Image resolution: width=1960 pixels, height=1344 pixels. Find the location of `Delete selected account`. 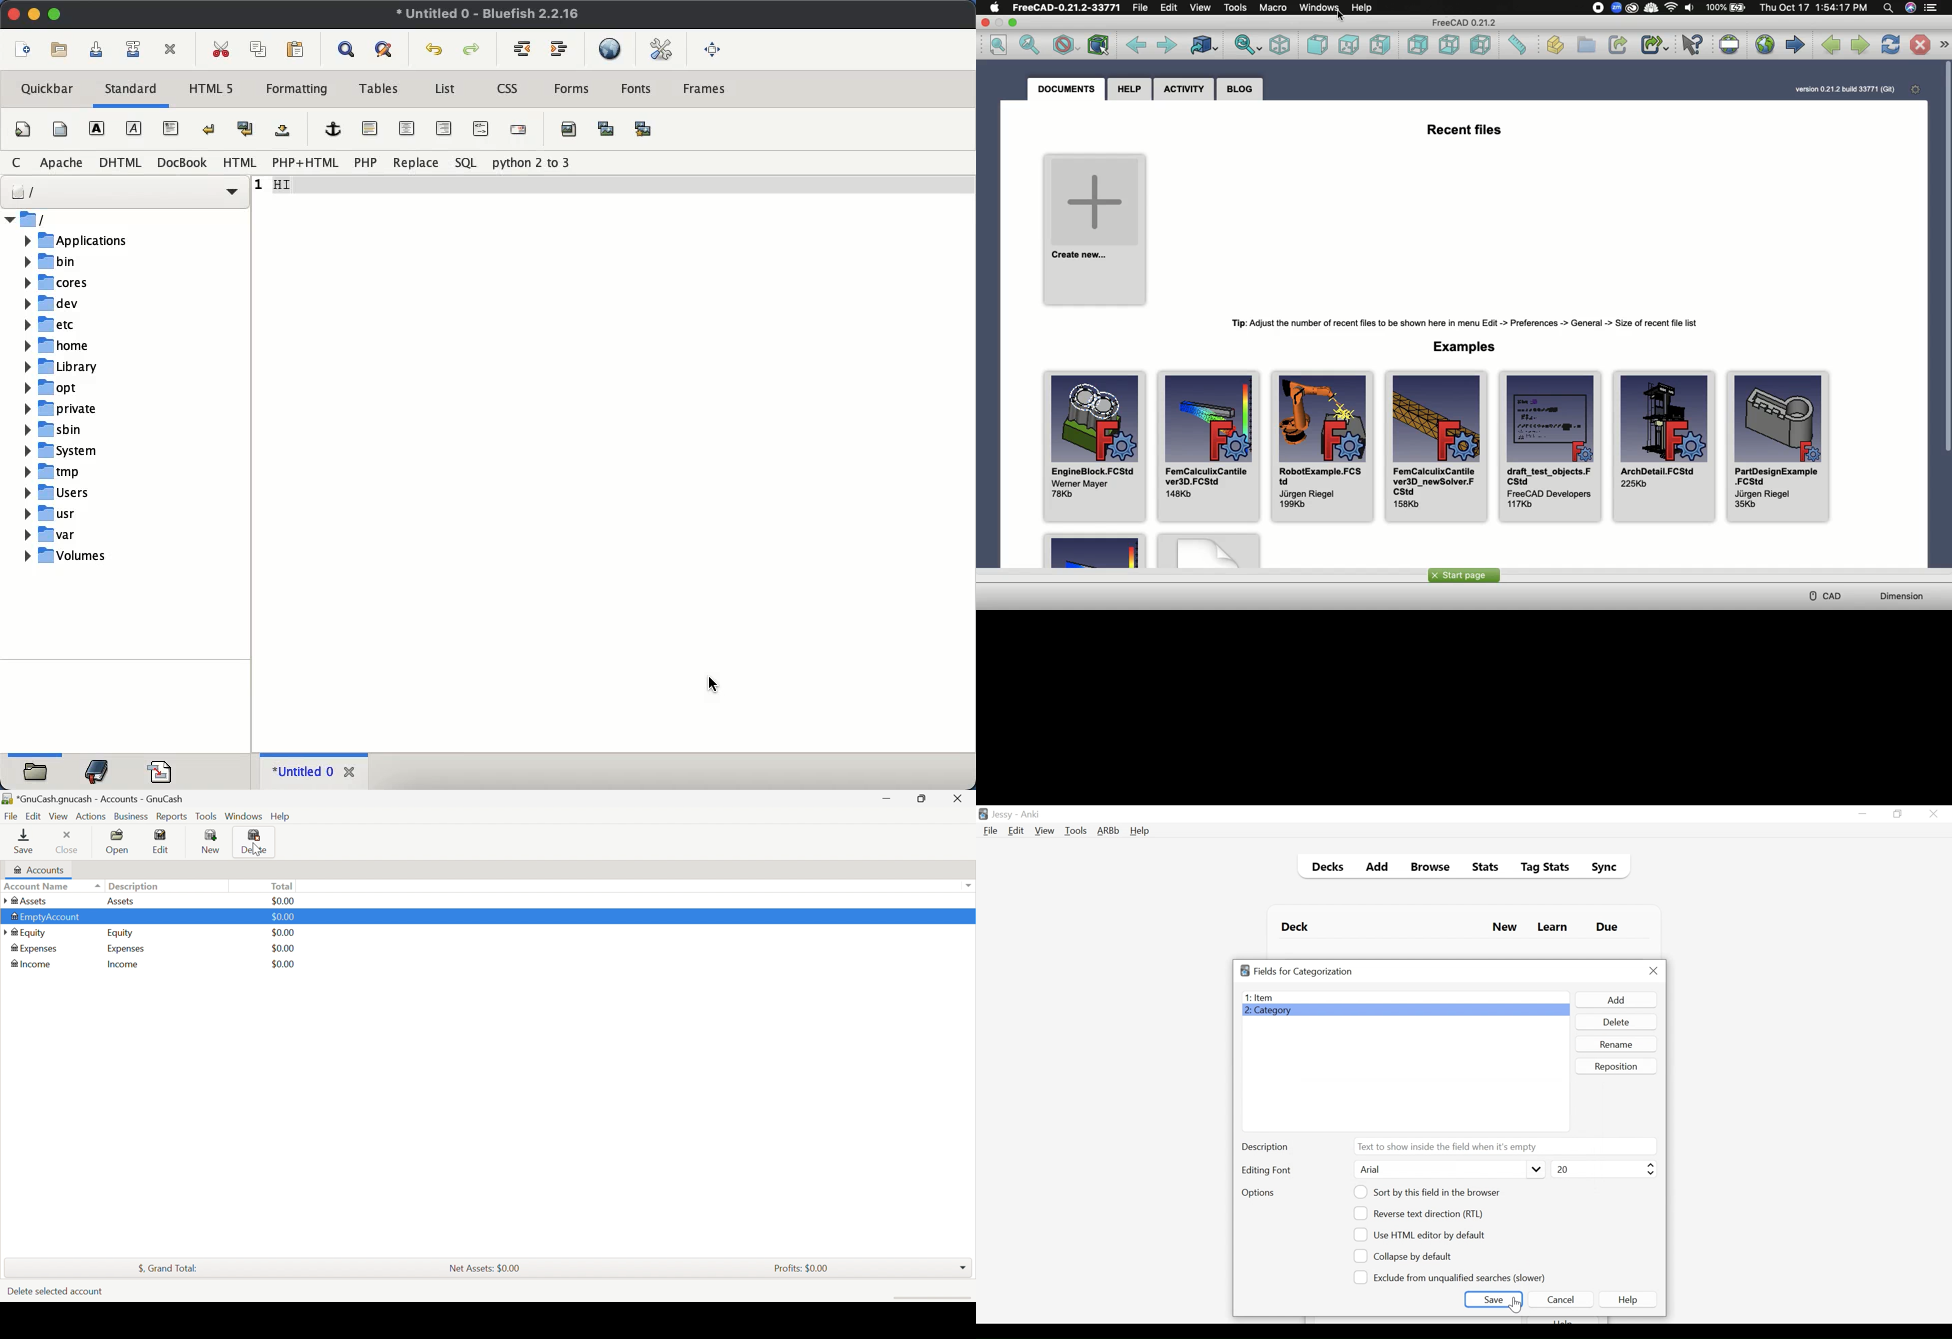

Delete selected account is located at coordinates (56, 1291).